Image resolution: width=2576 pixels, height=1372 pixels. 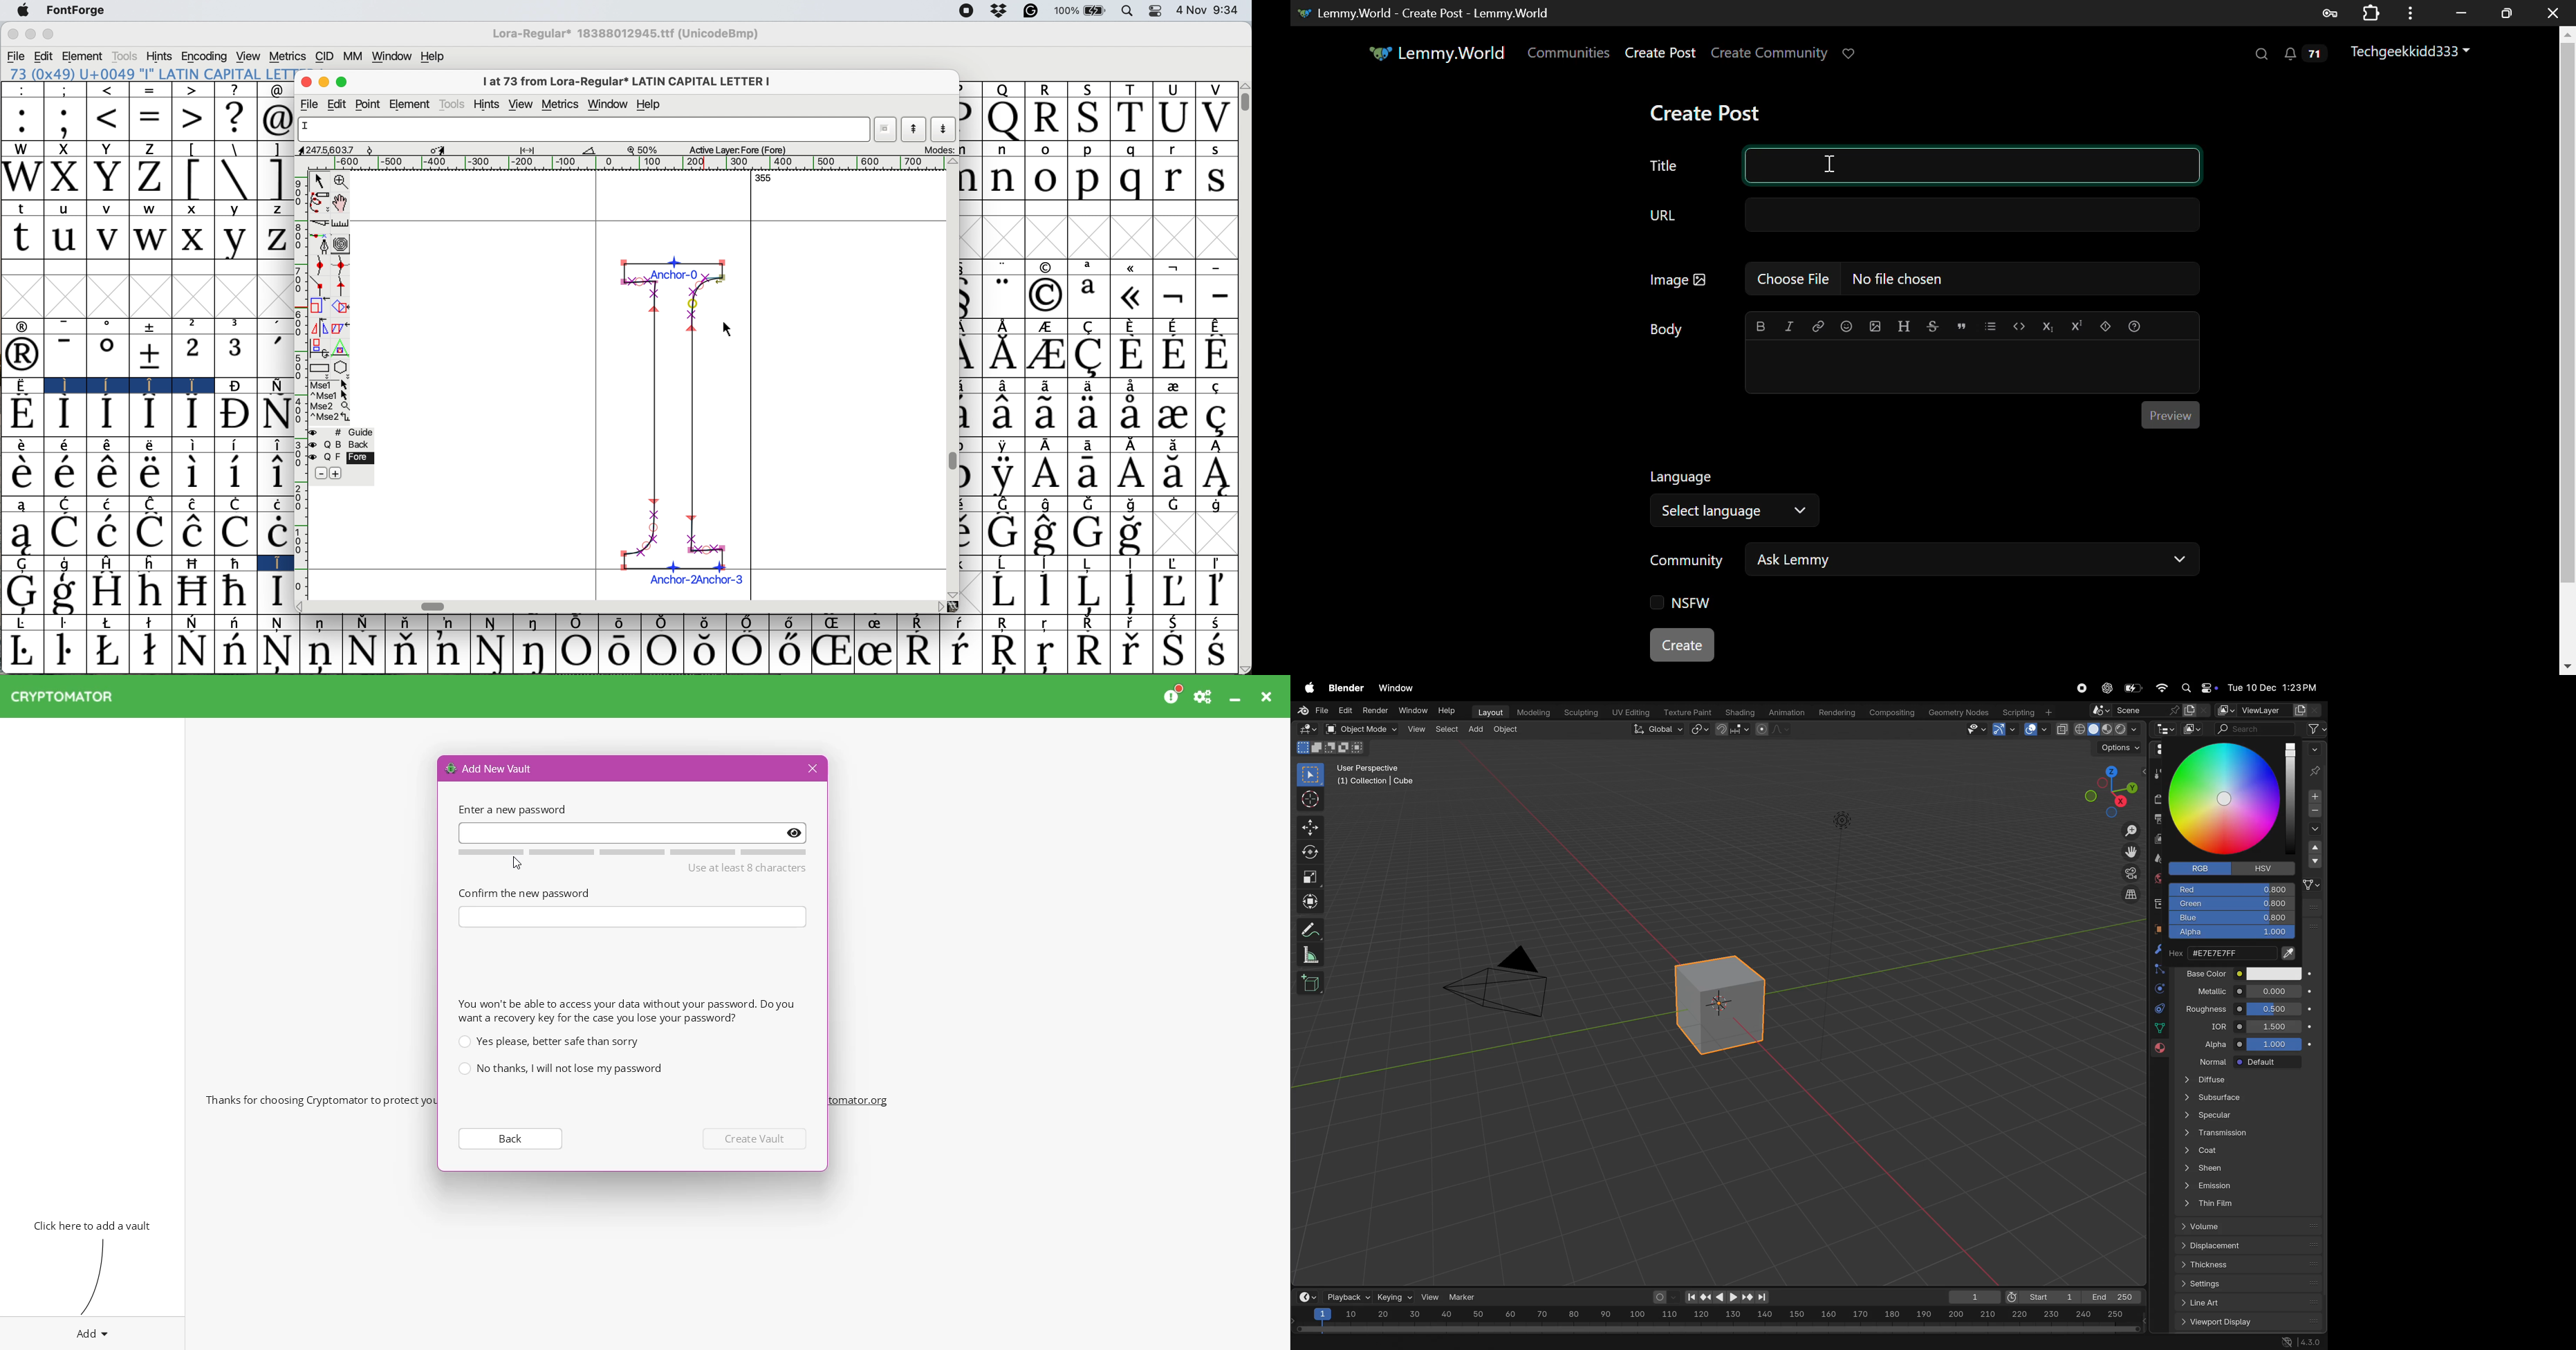 I want to click on Symbol, so click(x=1220, y=622).